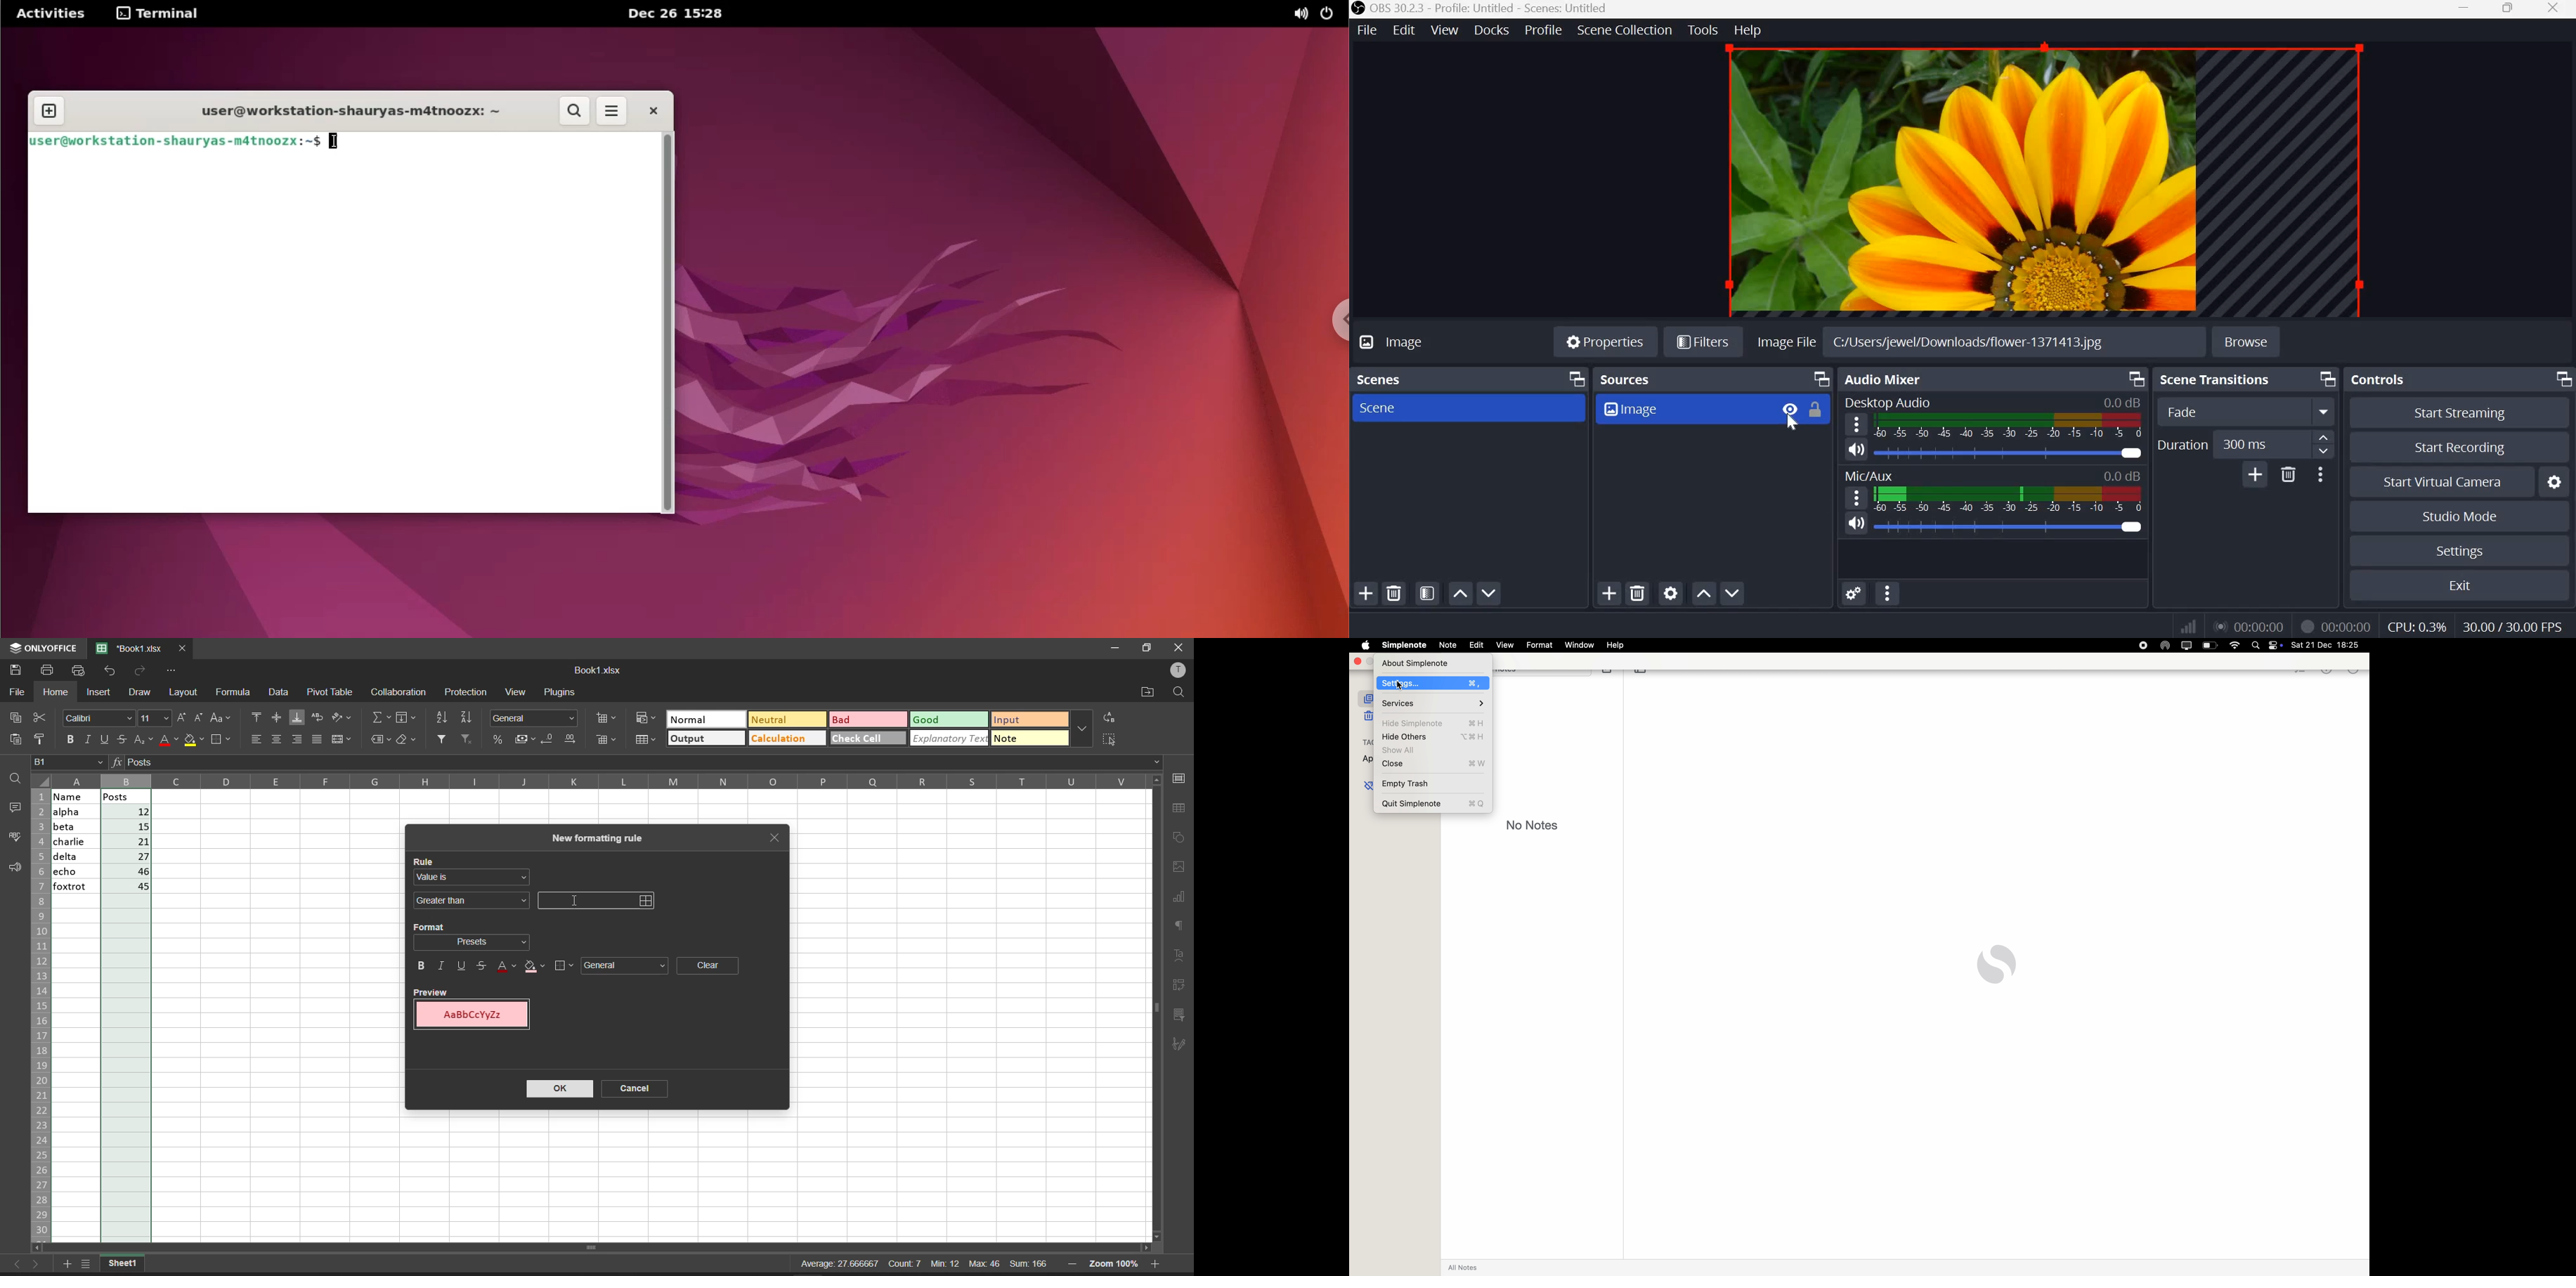 The image size is (2576, 1288). I want to click on Audio Slider, so click(2011, 453).